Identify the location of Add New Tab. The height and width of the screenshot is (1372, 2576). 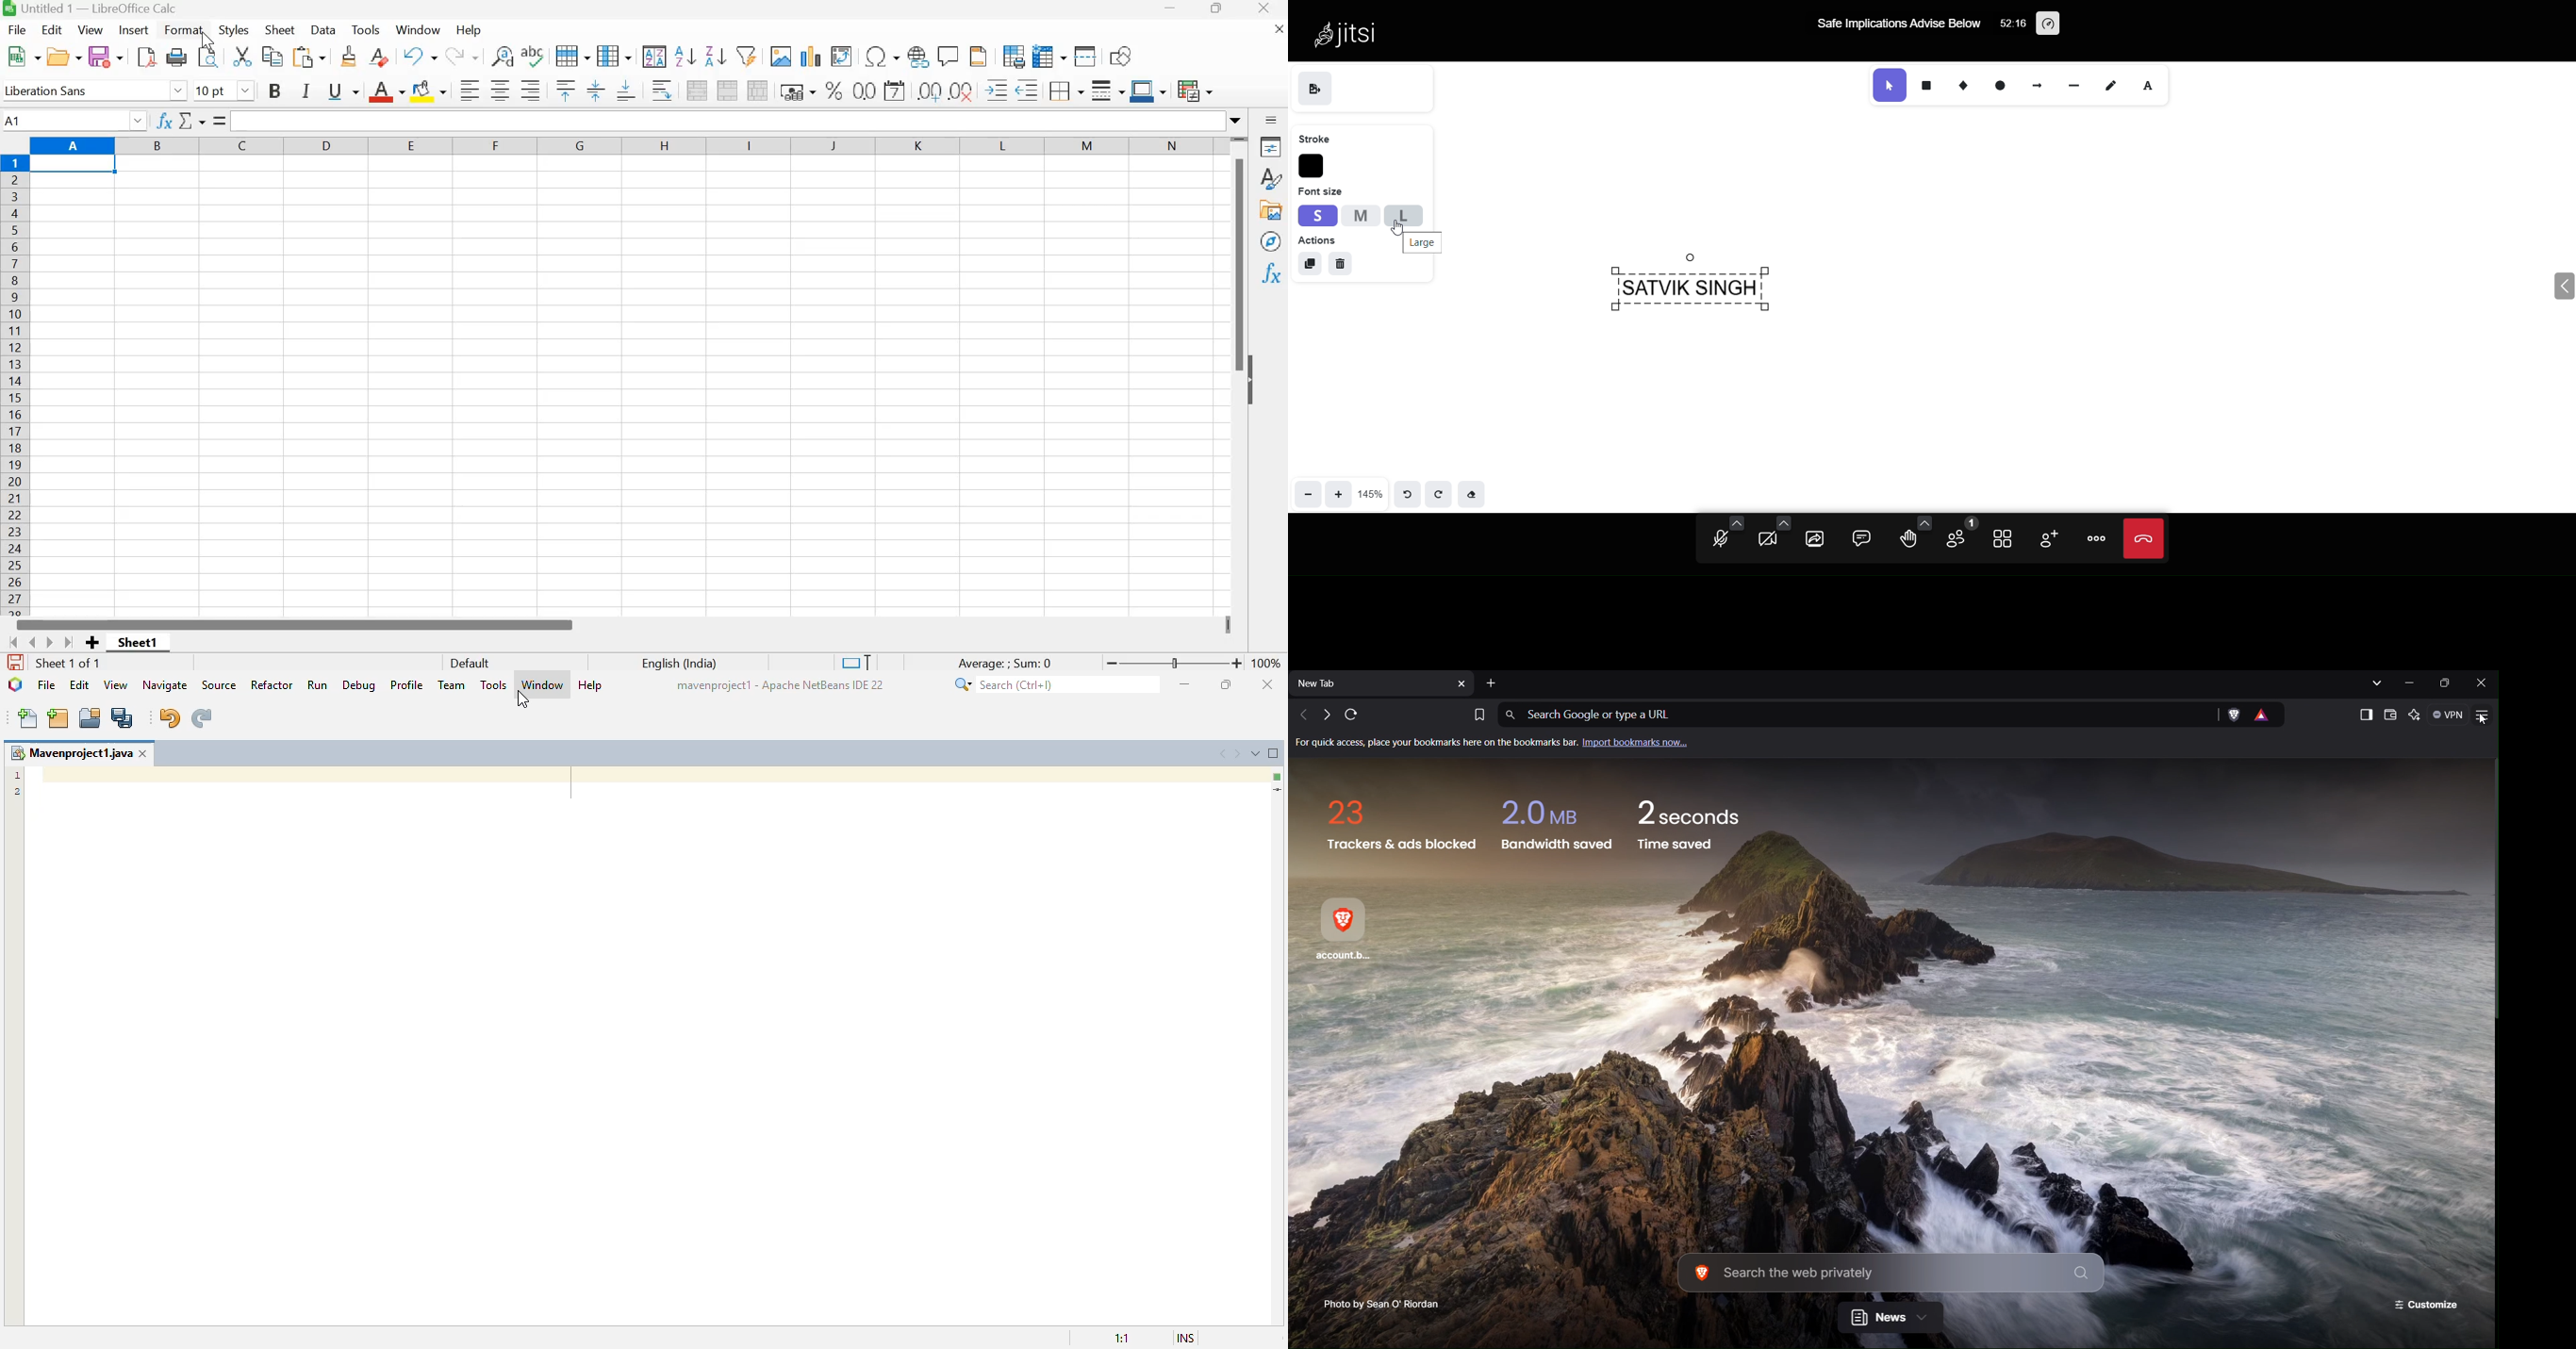
(1493, 684).